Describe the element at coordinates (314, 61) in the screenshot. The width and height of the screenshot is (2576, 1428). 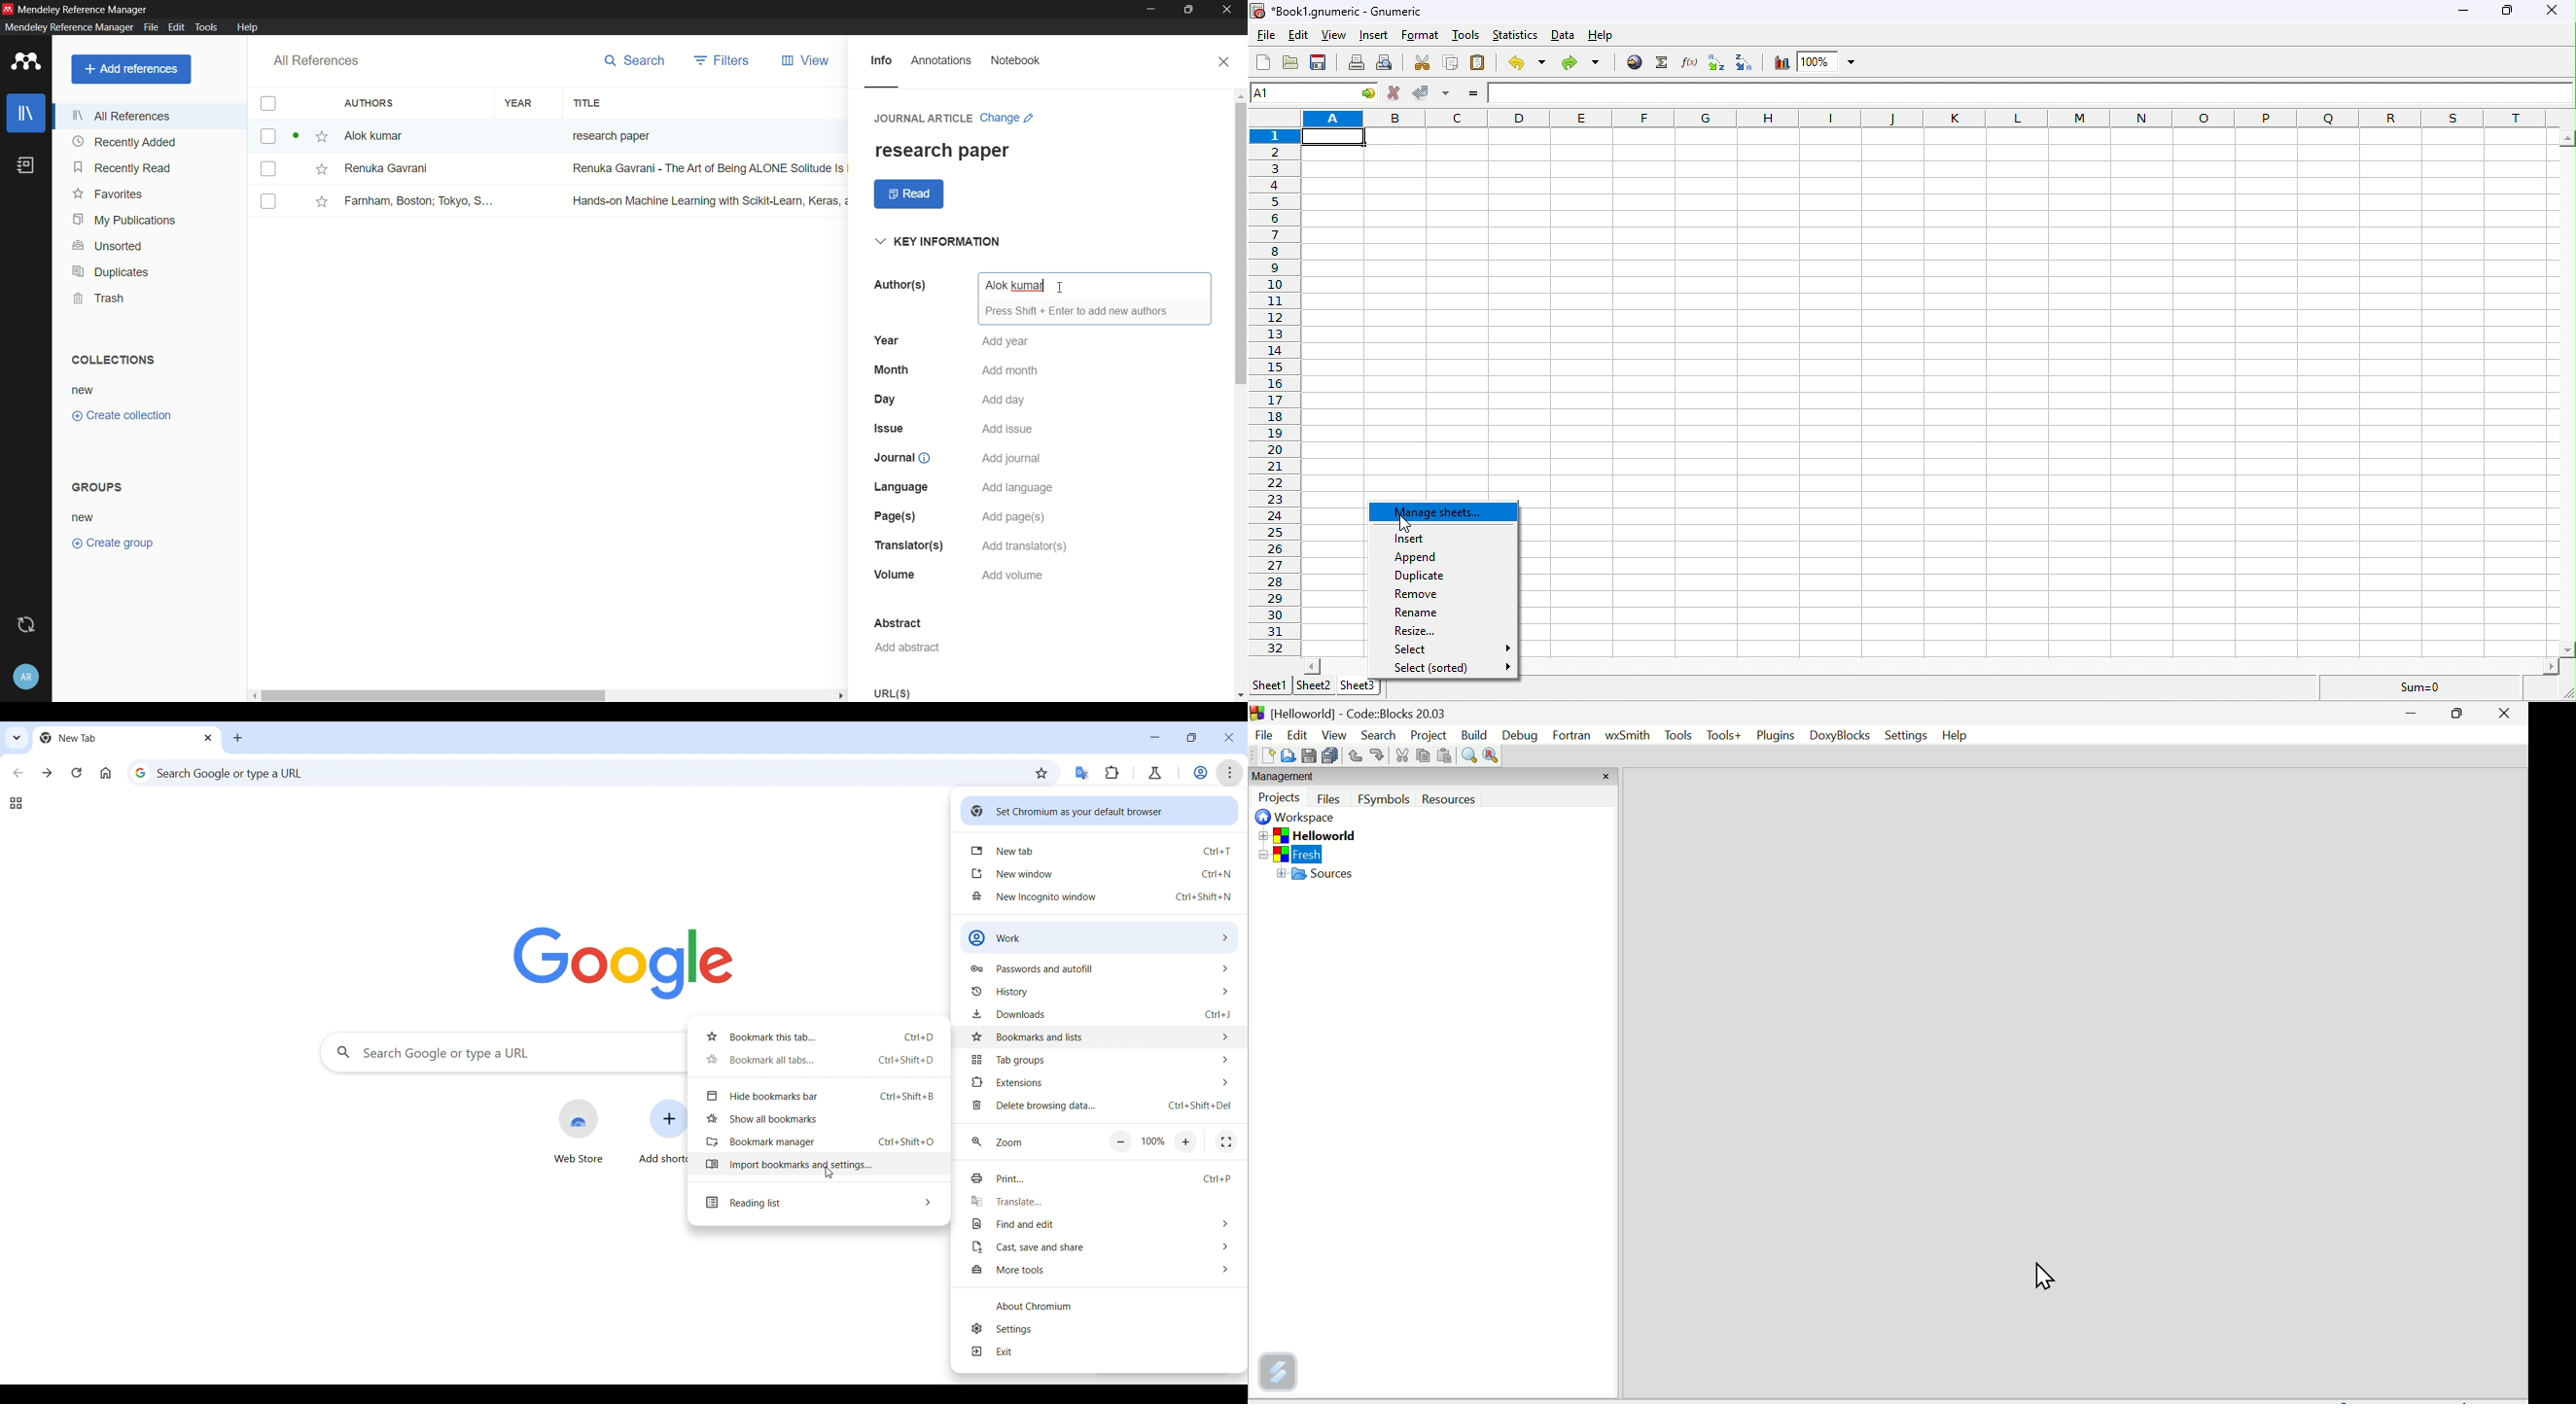
I see `all references` at that location.